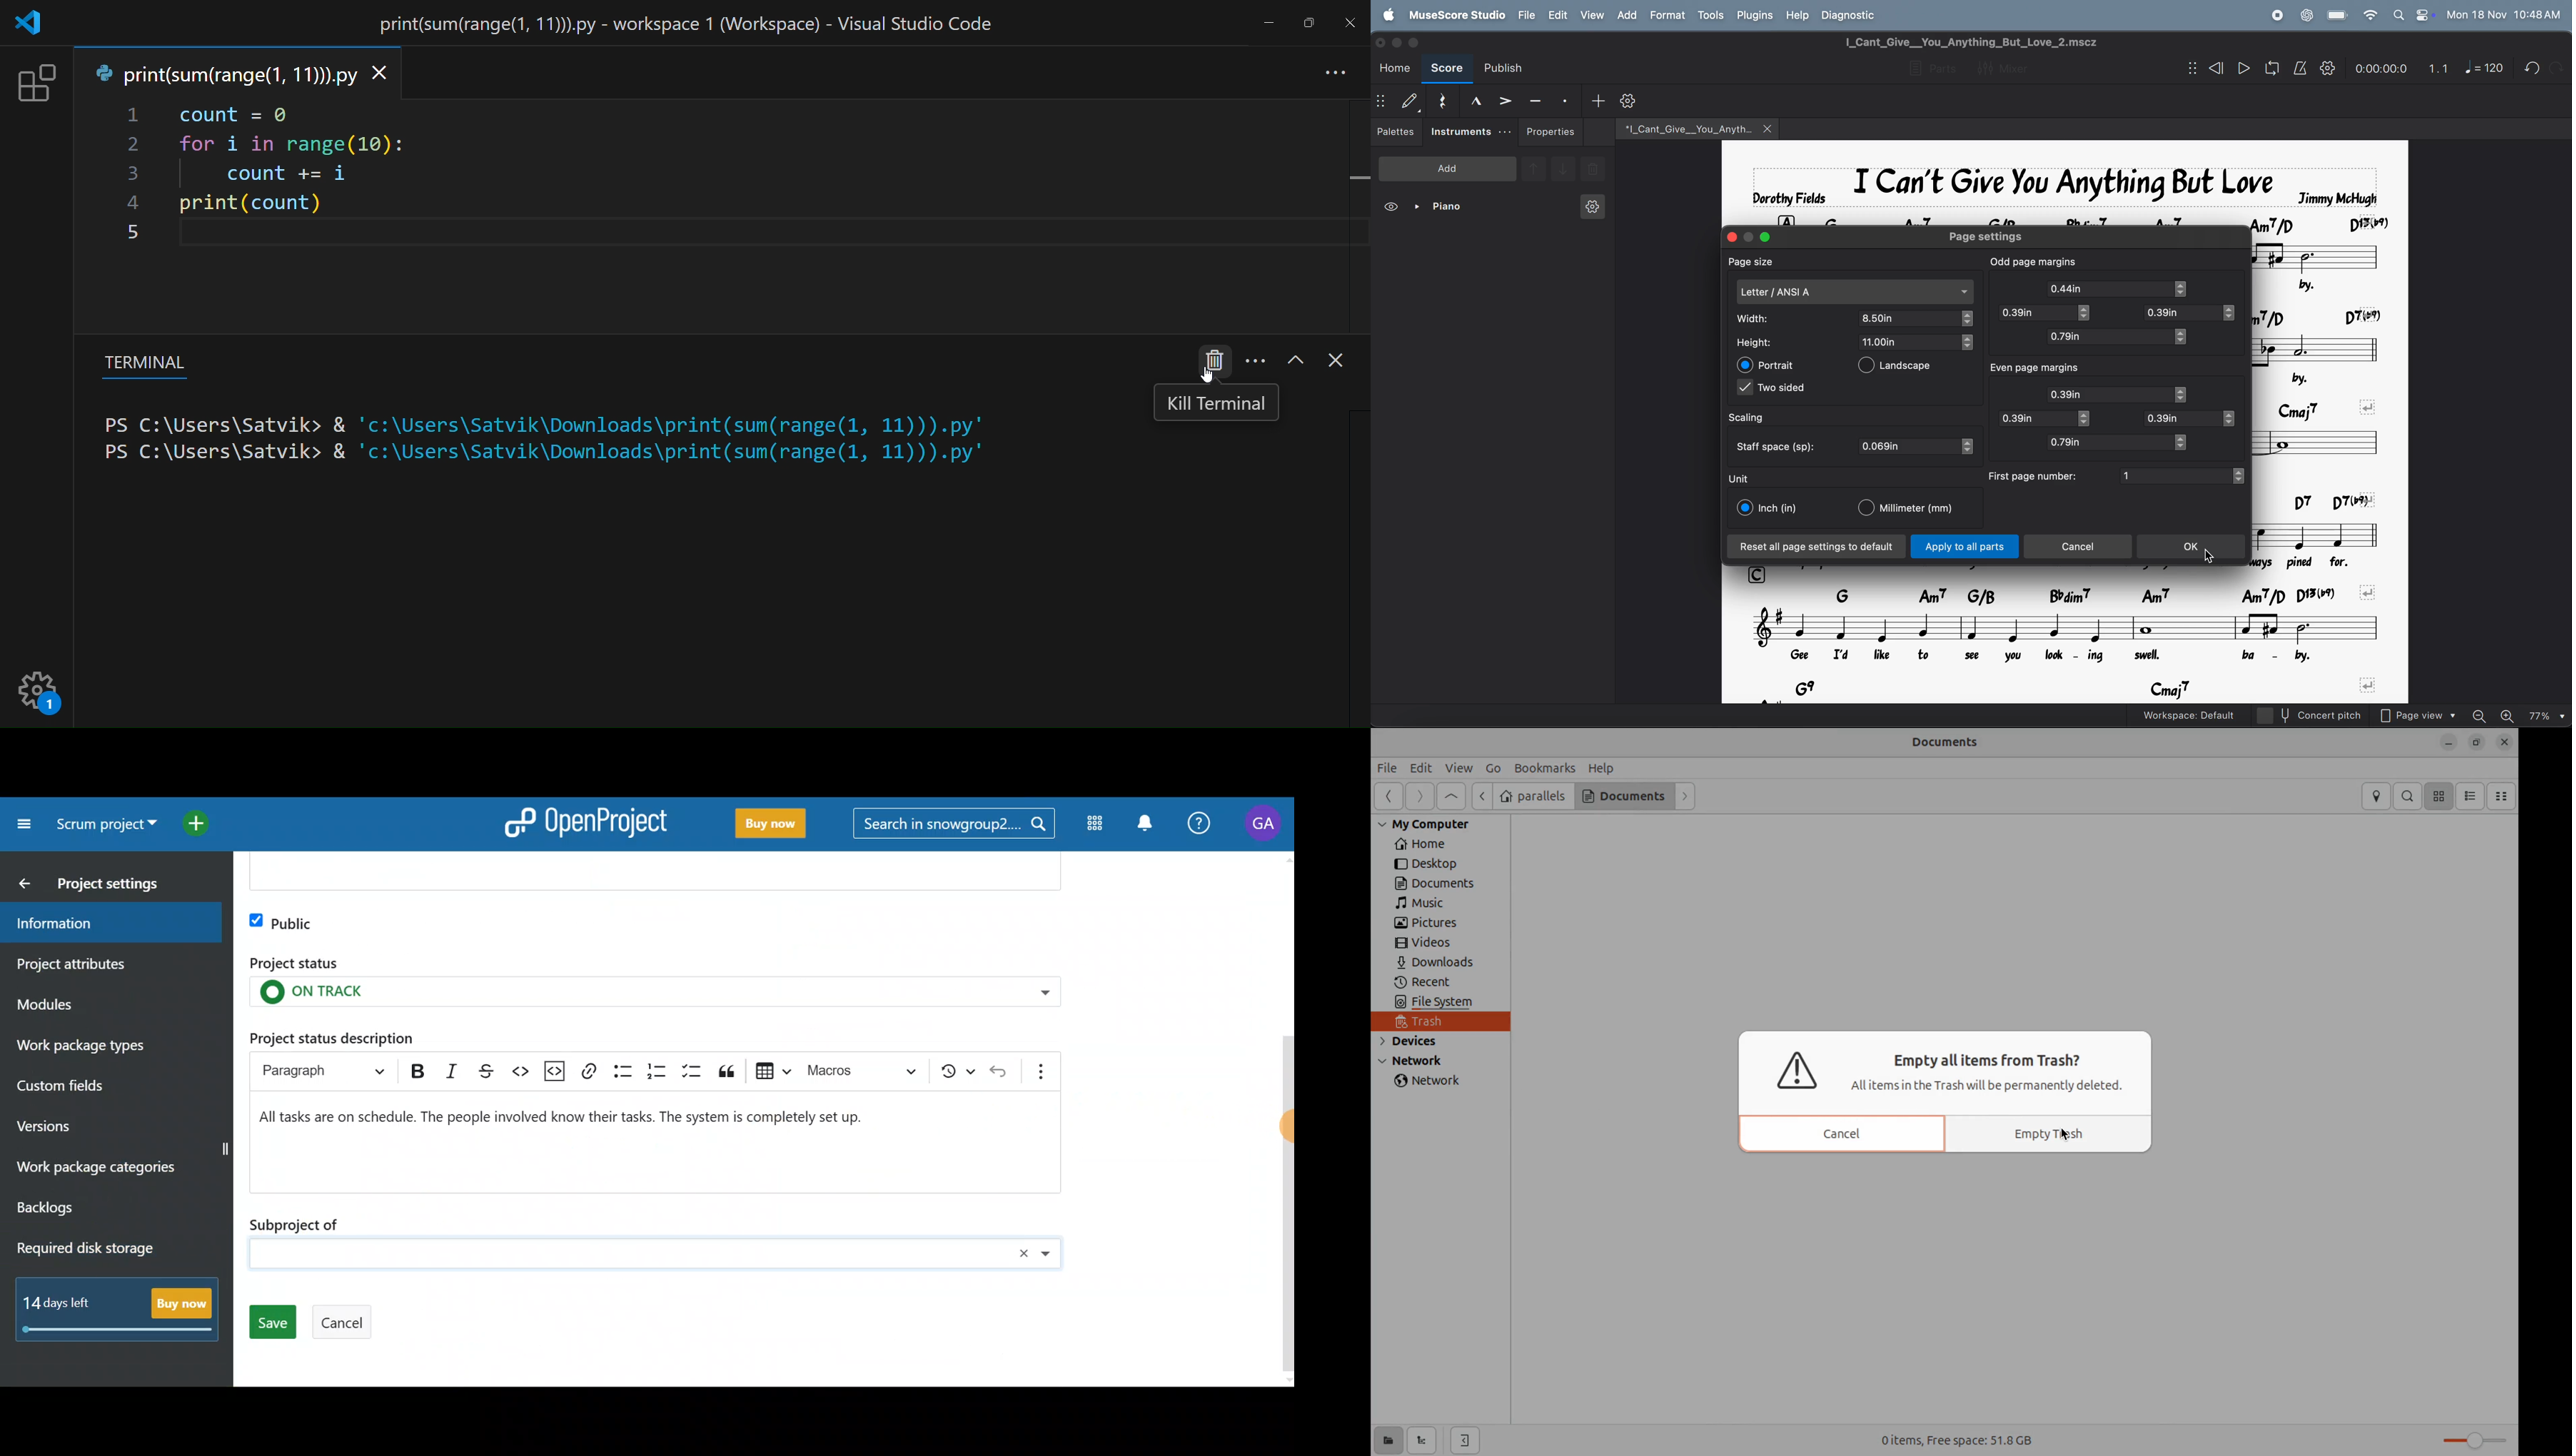 This screenshot has height=1456, width=2576. What do you see at coordinates (2190, 68) in the screenshot?
I see `show/hide` at bounding box center [2190, 68].